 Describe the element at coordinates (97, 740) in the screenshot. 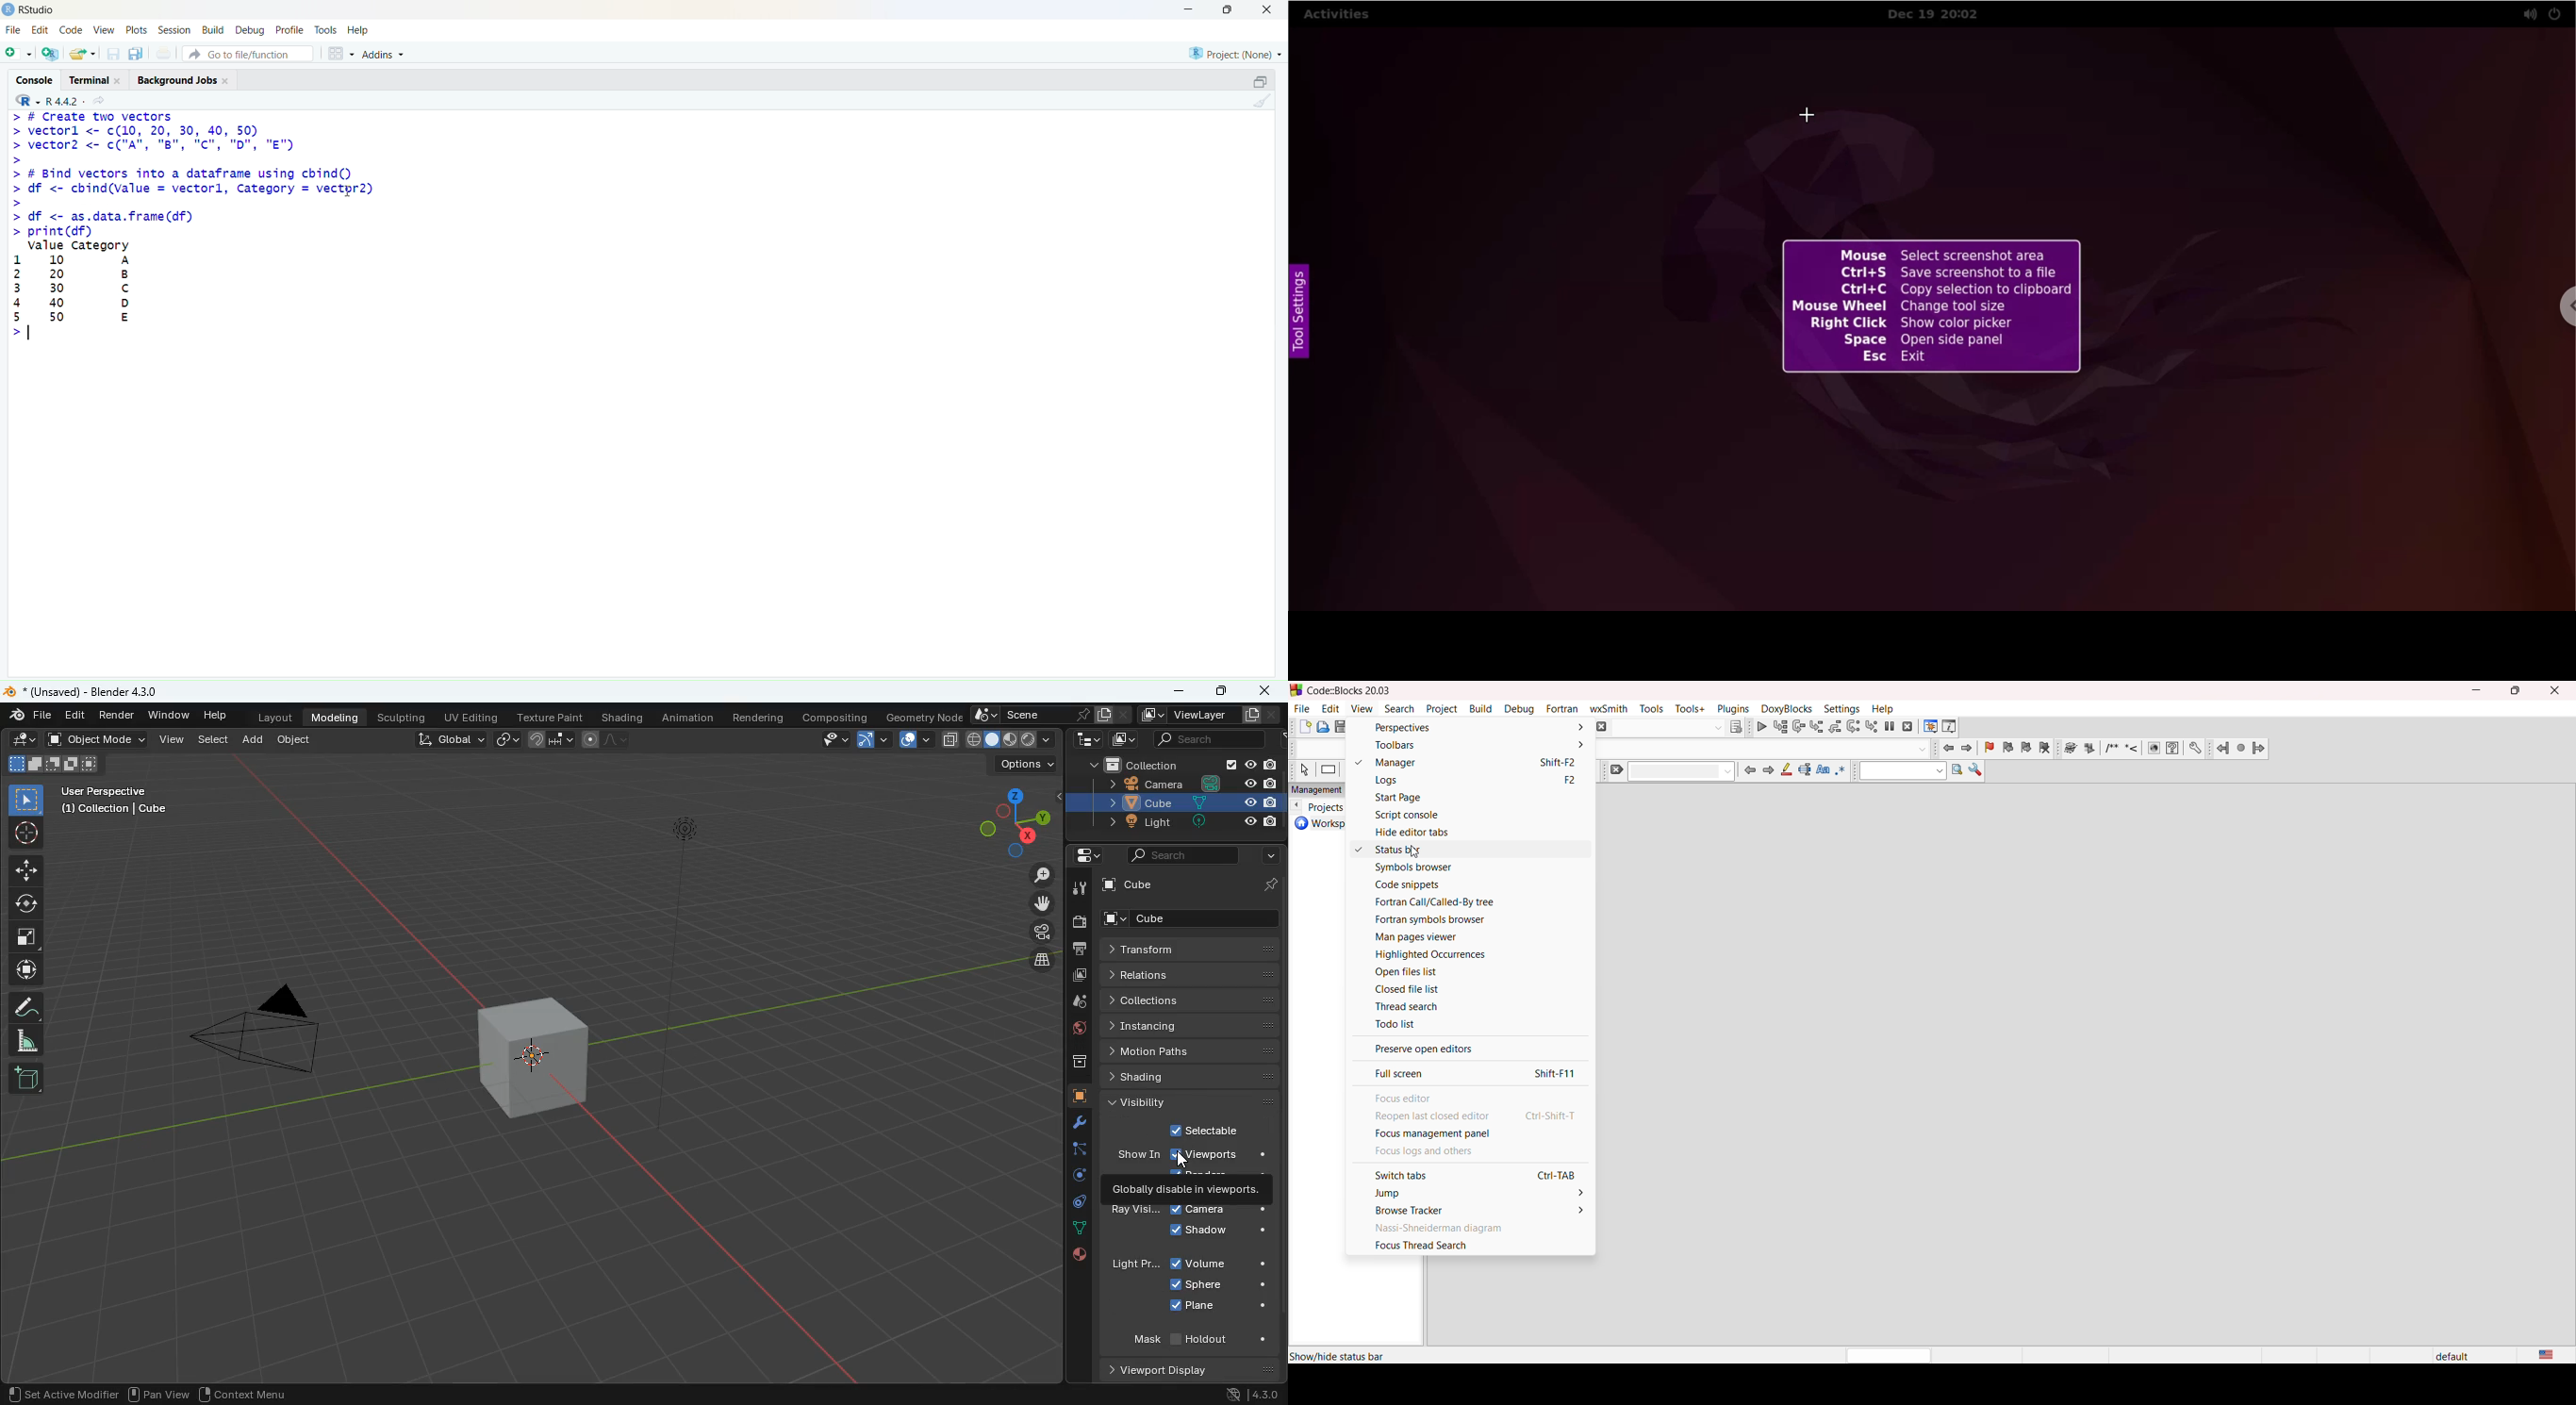

I see `object mode` at that location.